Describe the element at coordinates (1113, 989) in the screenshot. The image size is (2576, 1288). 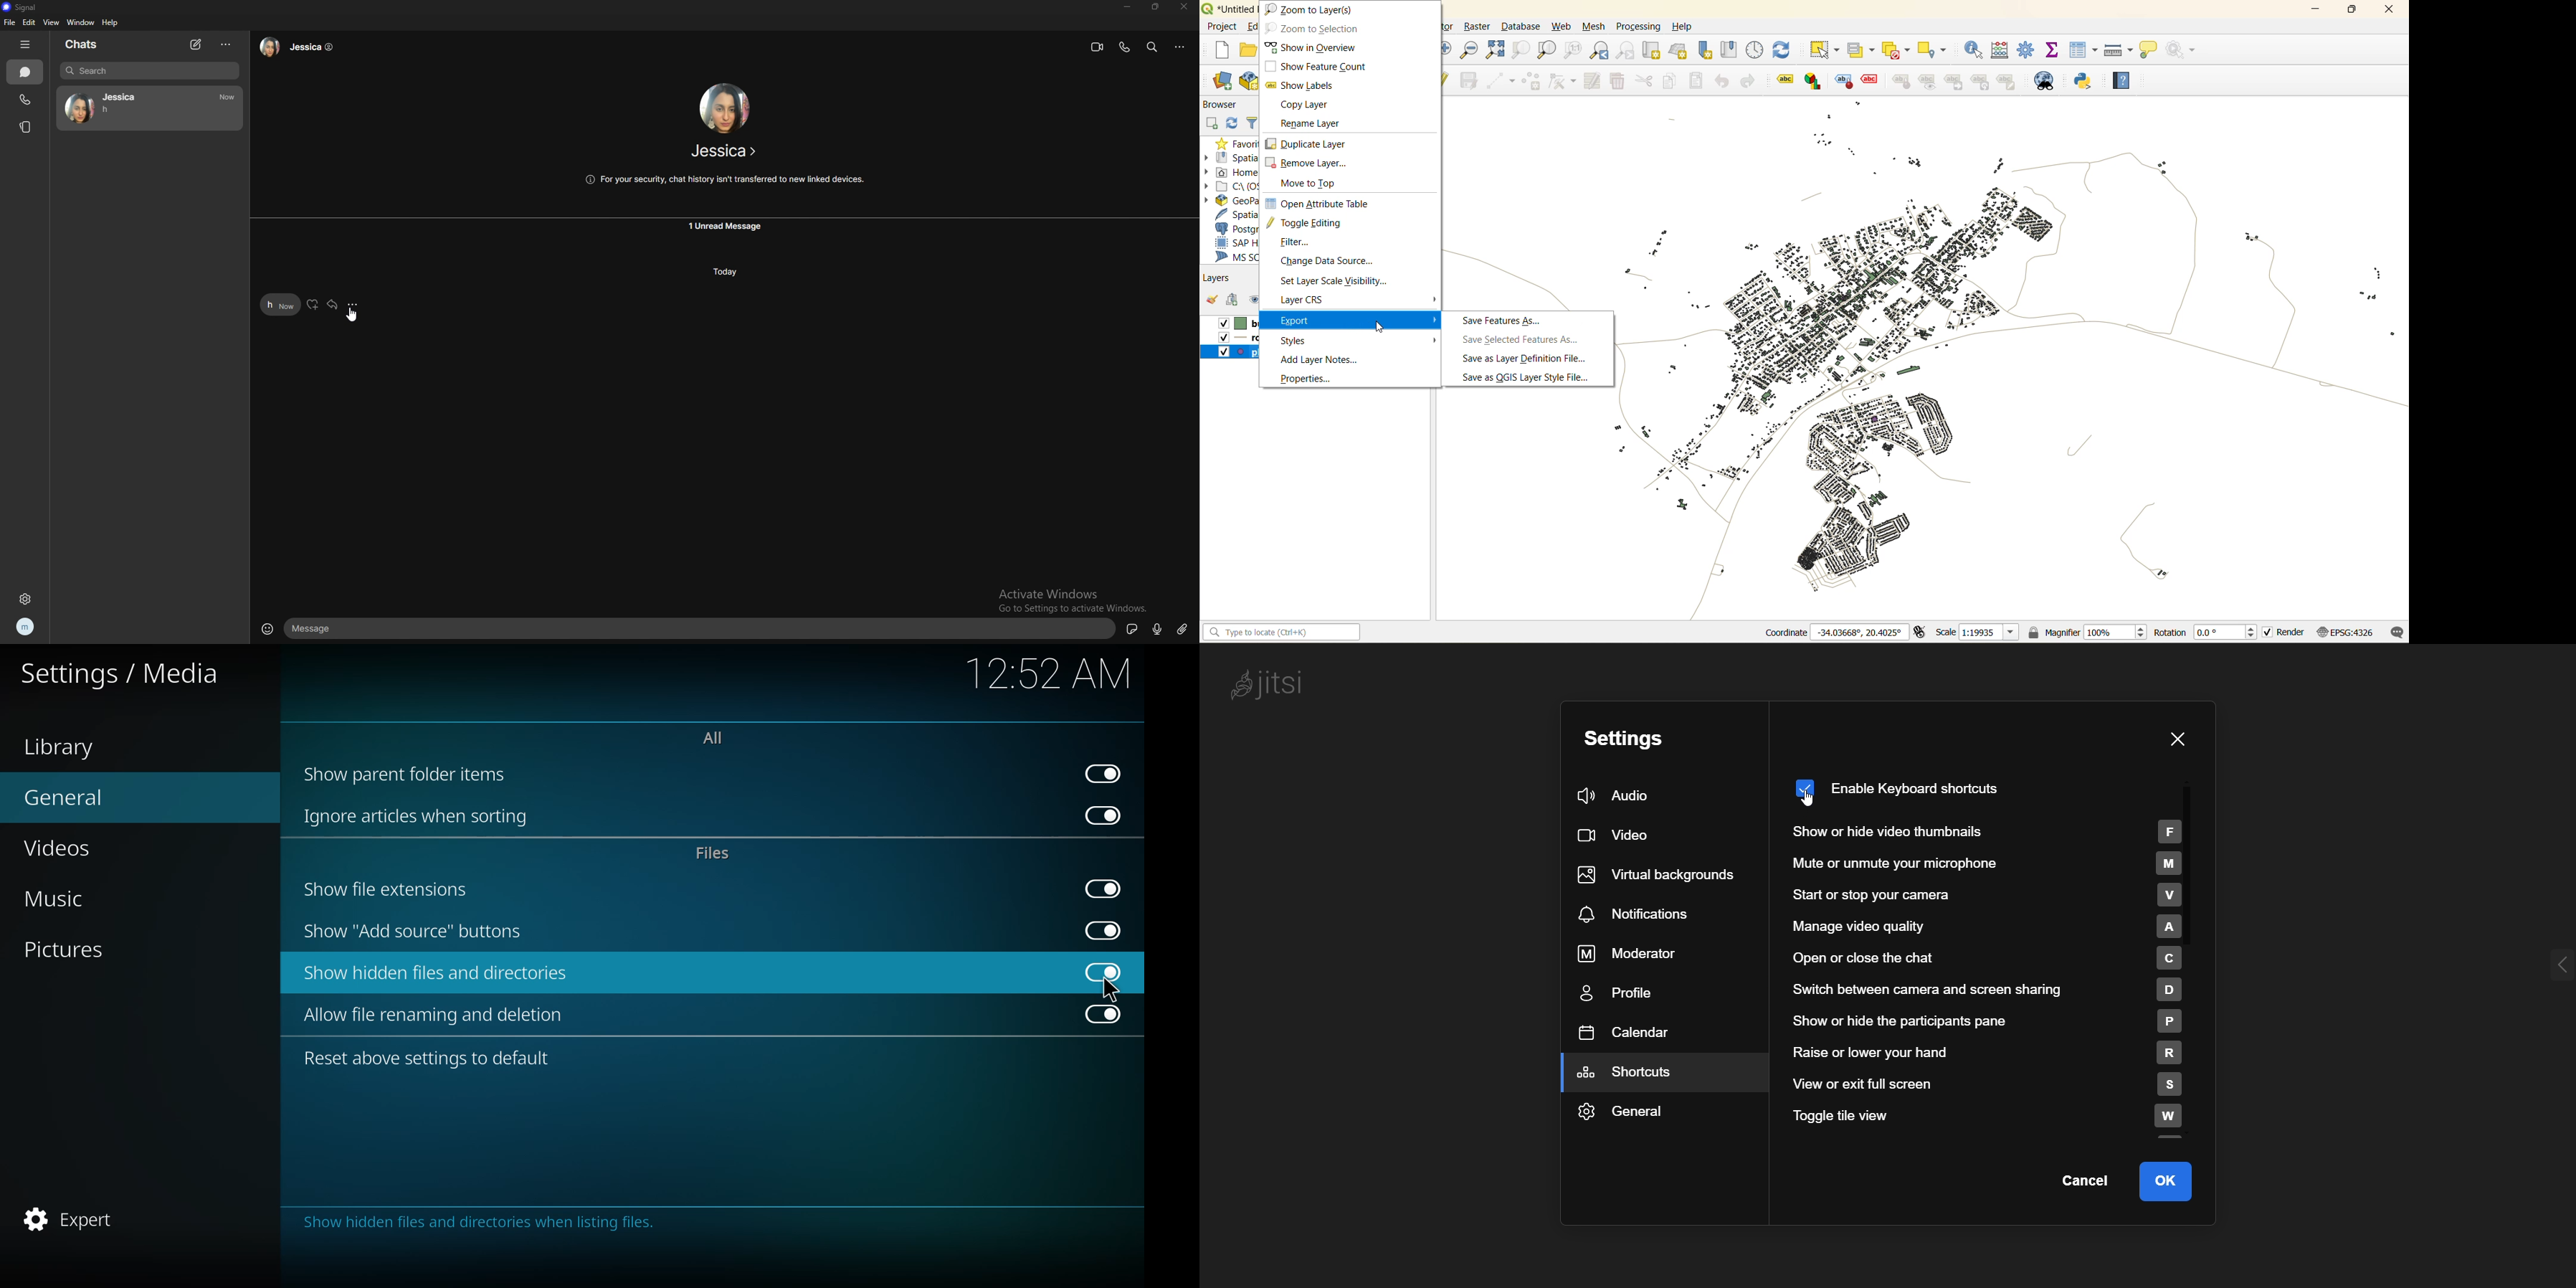
I see `cursor` at that location.